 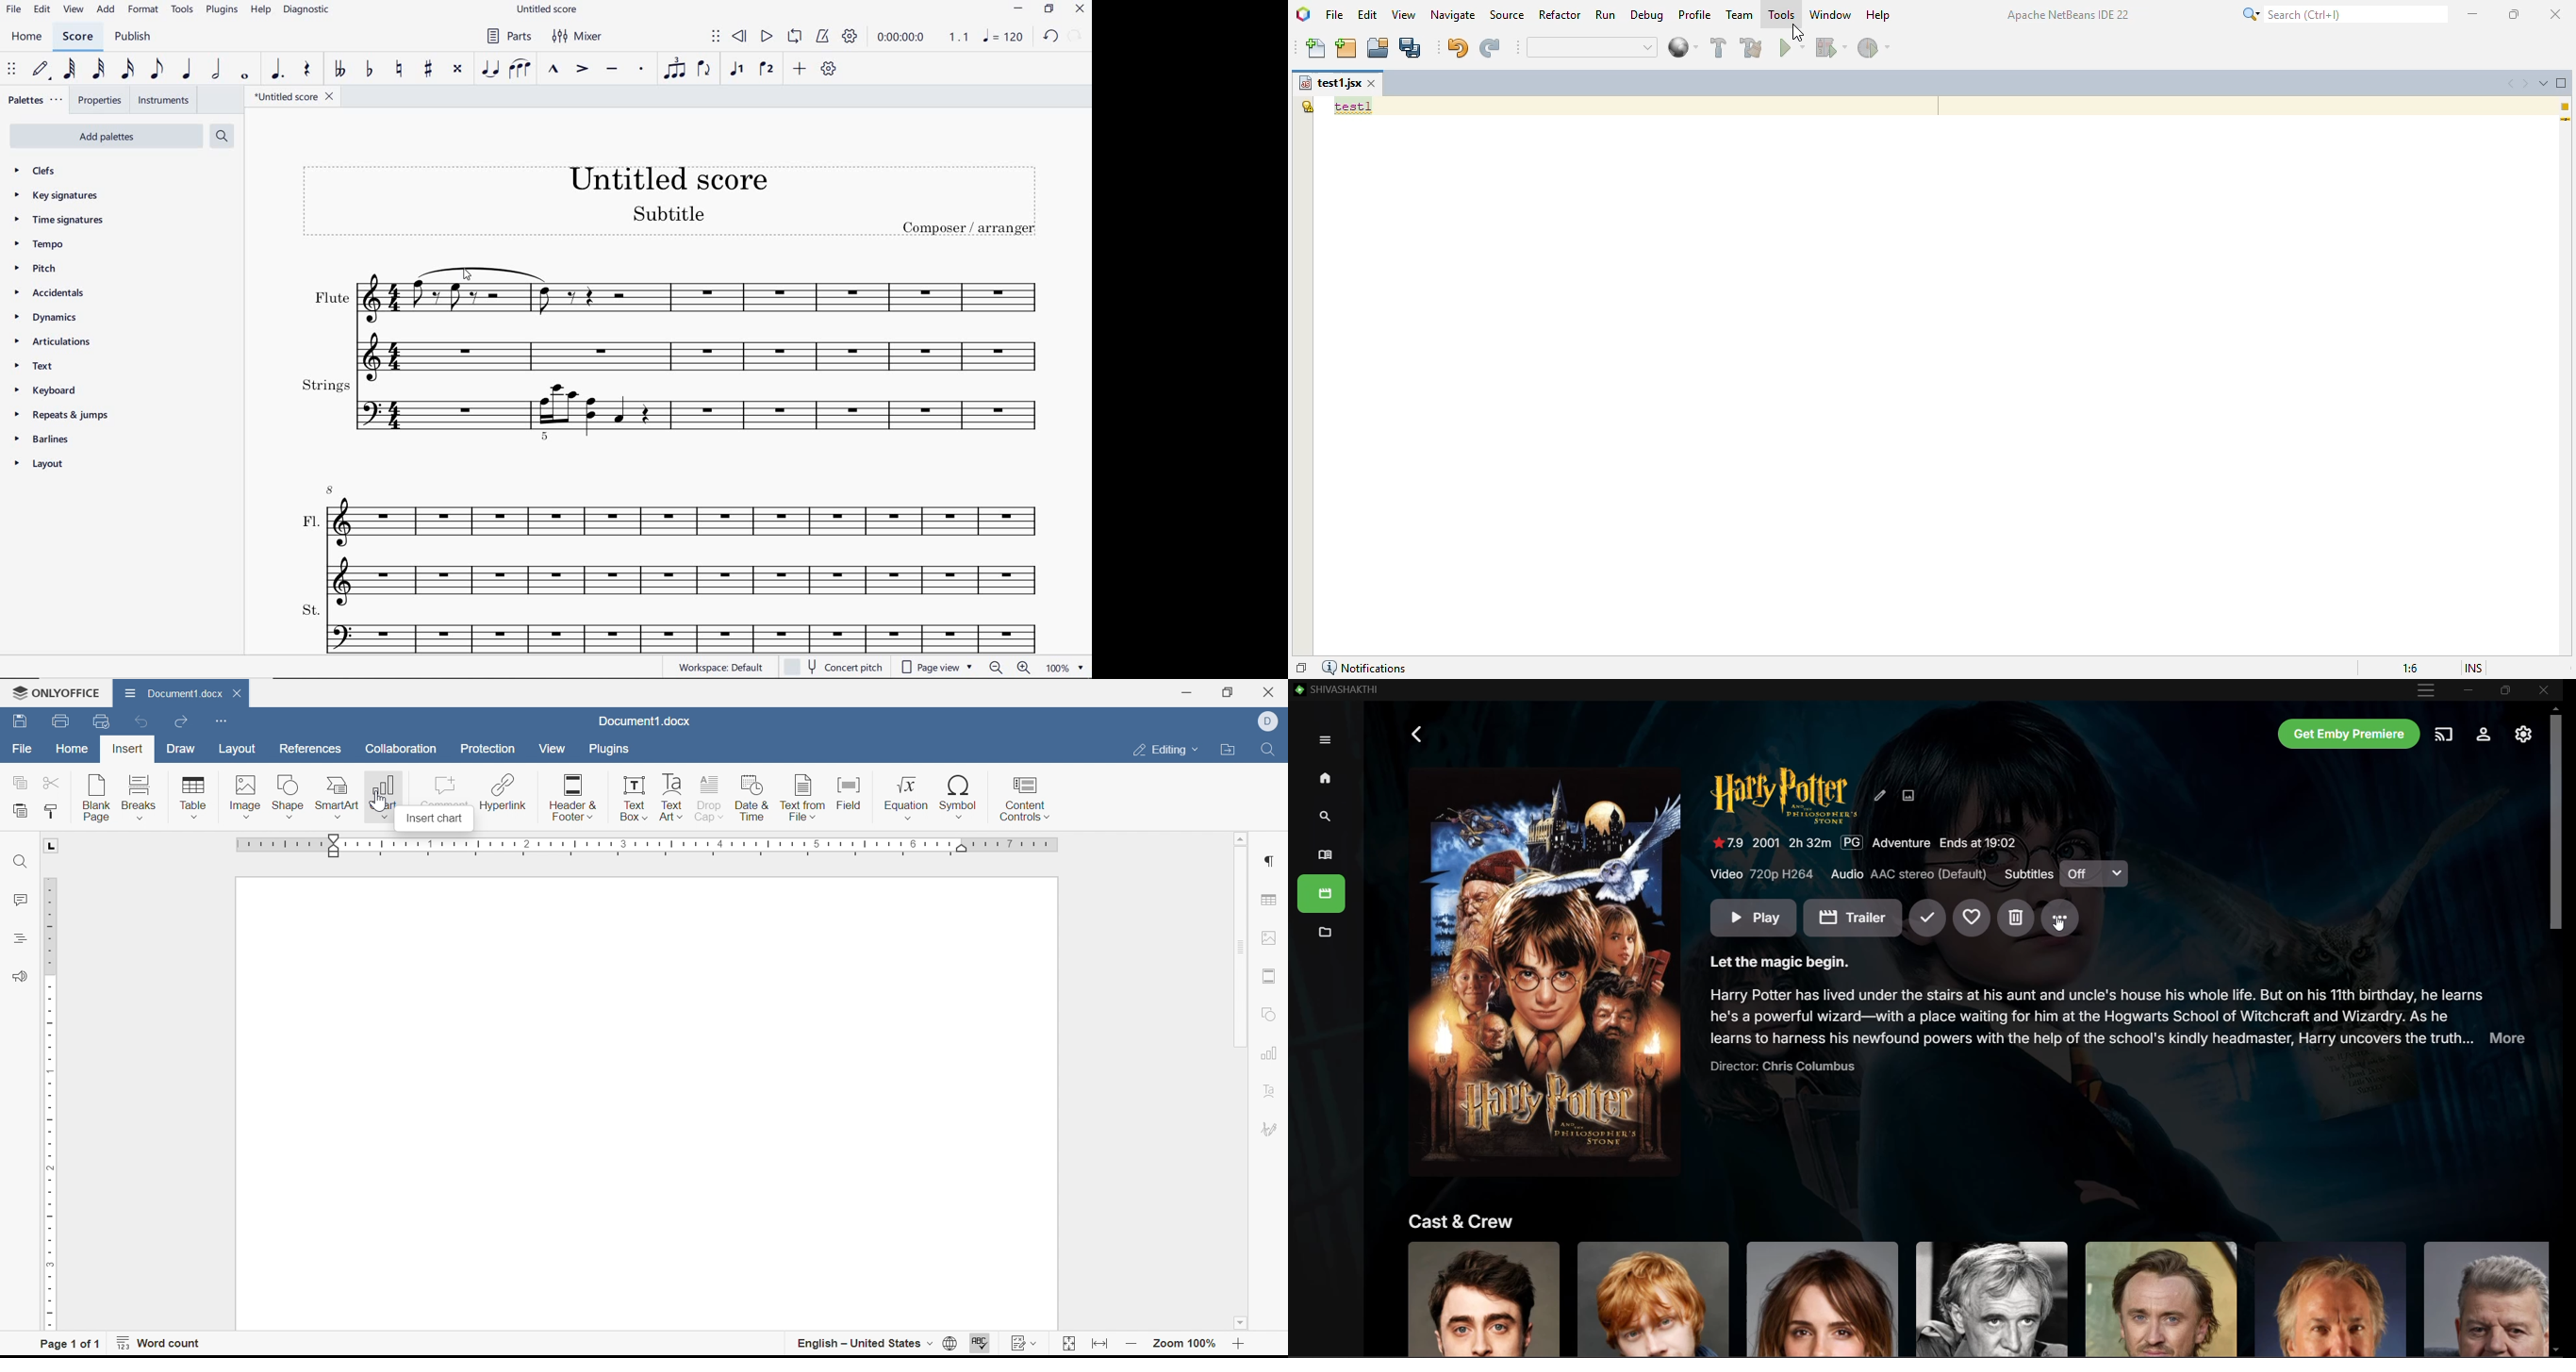 I want to click on SLUR, so click(x=518, y=70).